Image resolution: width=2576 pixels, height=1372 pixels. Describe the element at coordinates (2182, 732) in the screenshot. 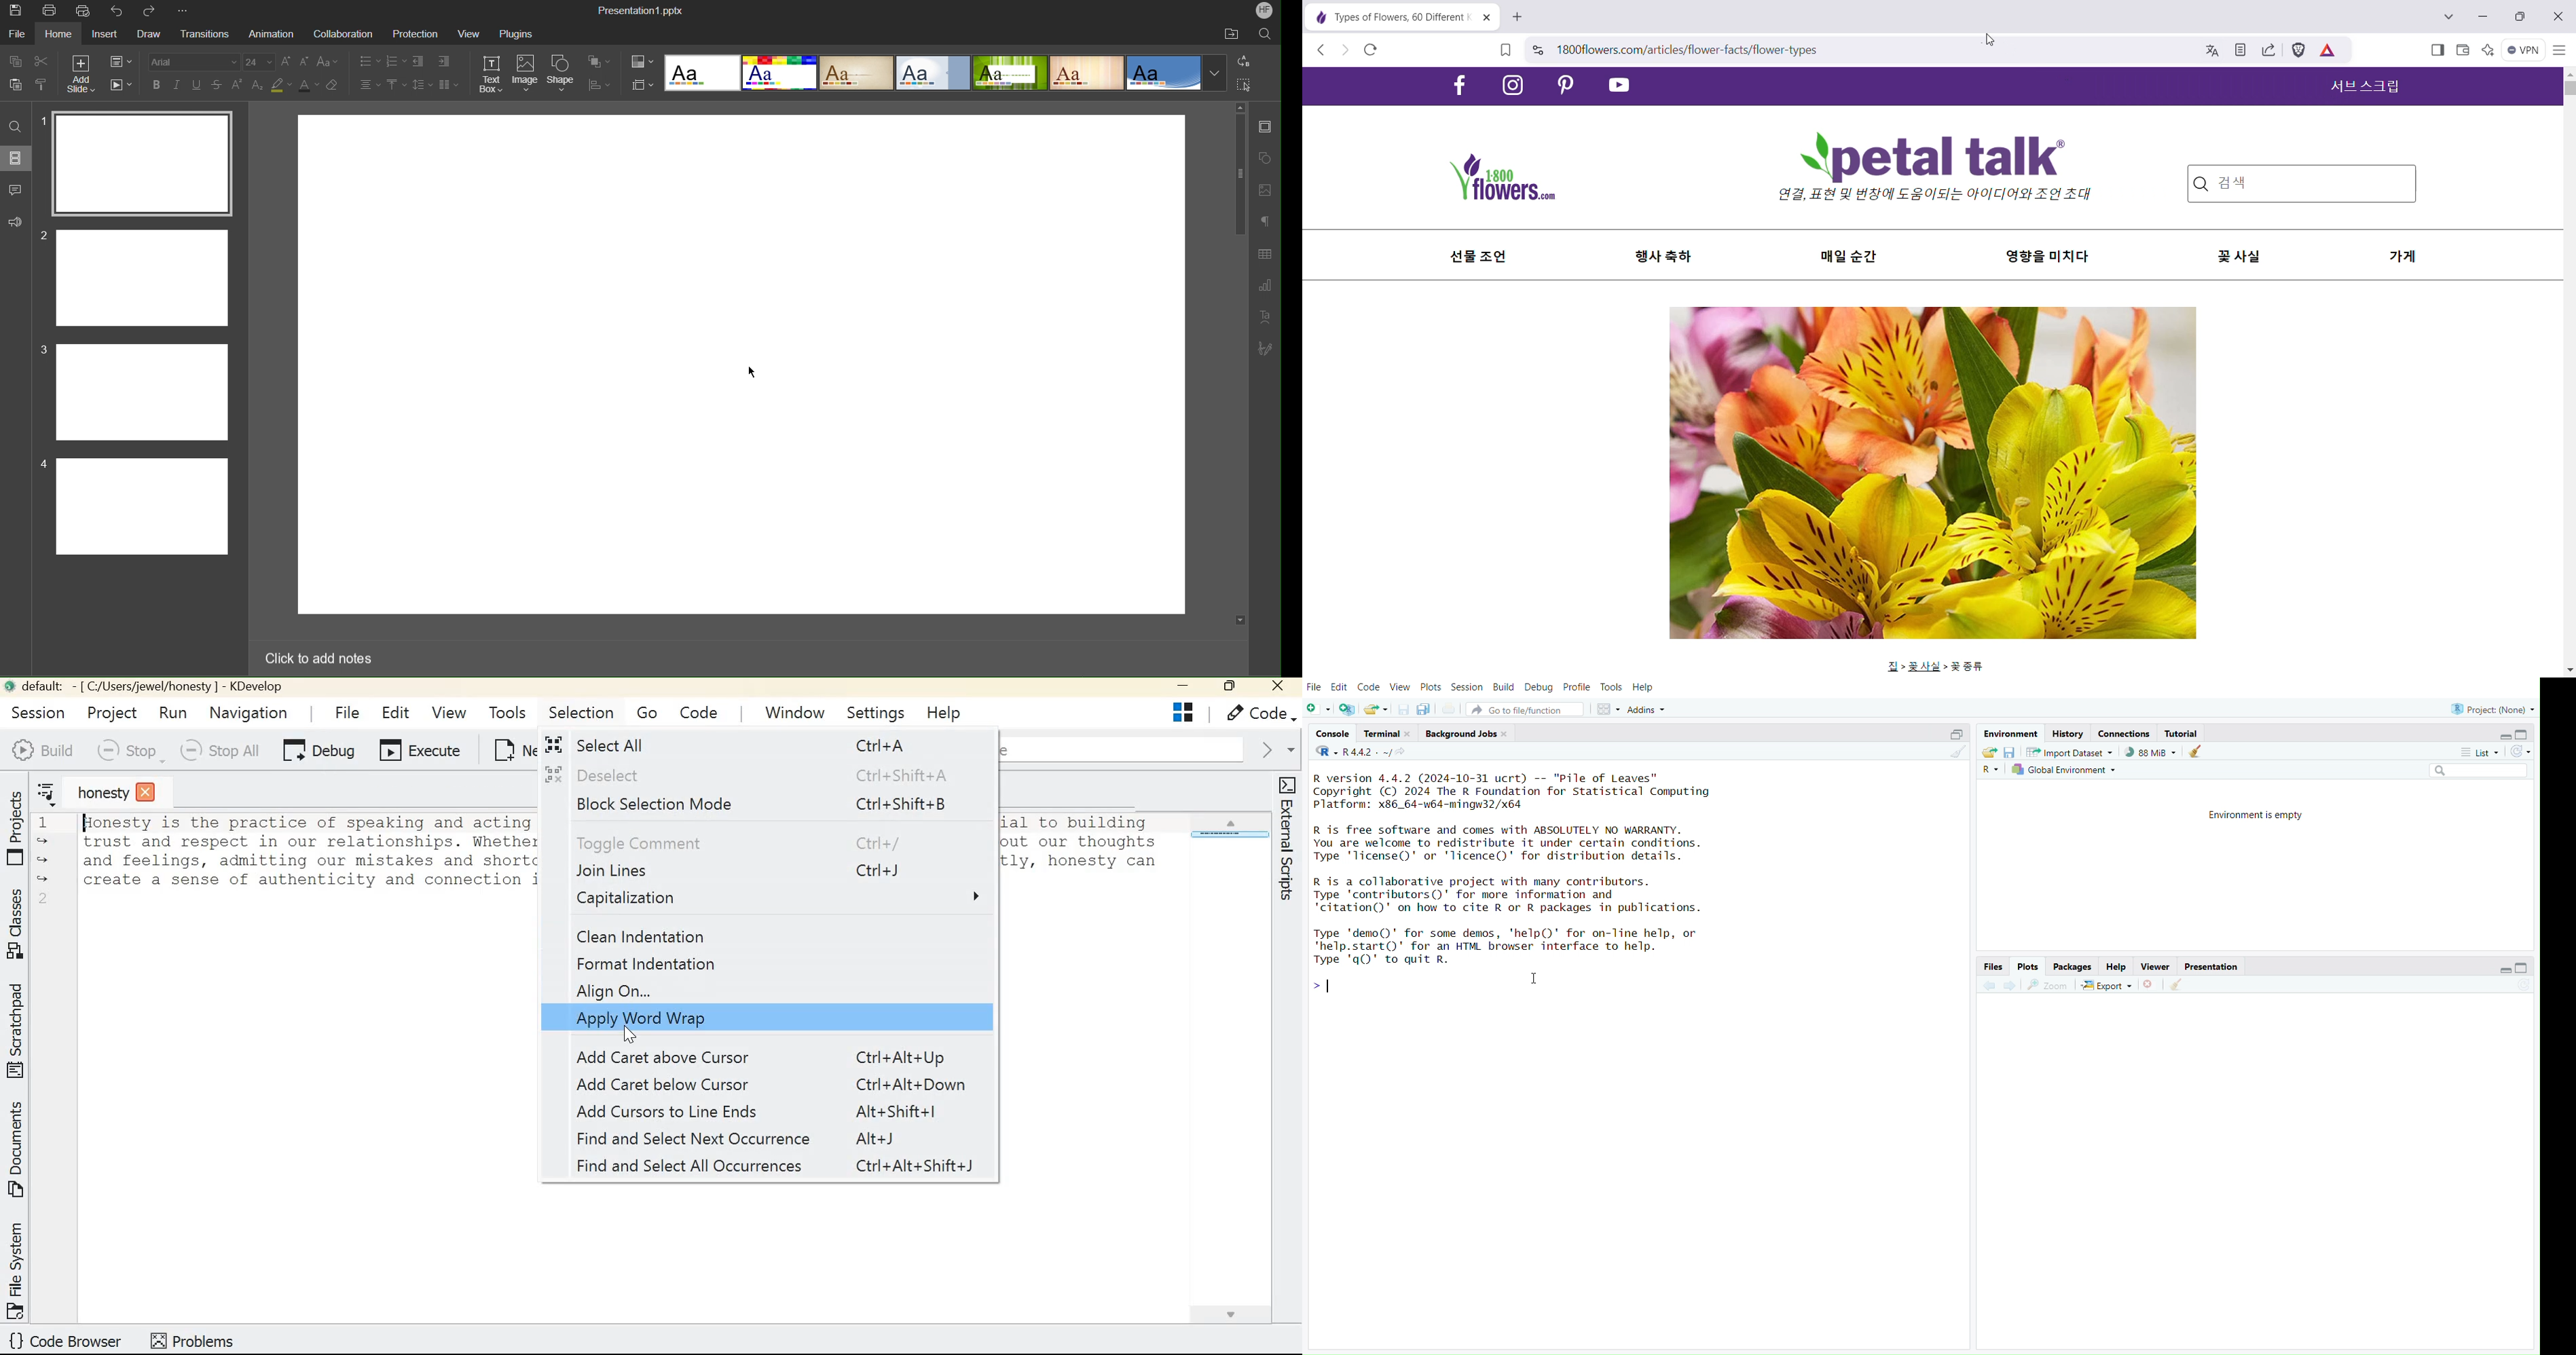

I see `Tutorial` at that location.